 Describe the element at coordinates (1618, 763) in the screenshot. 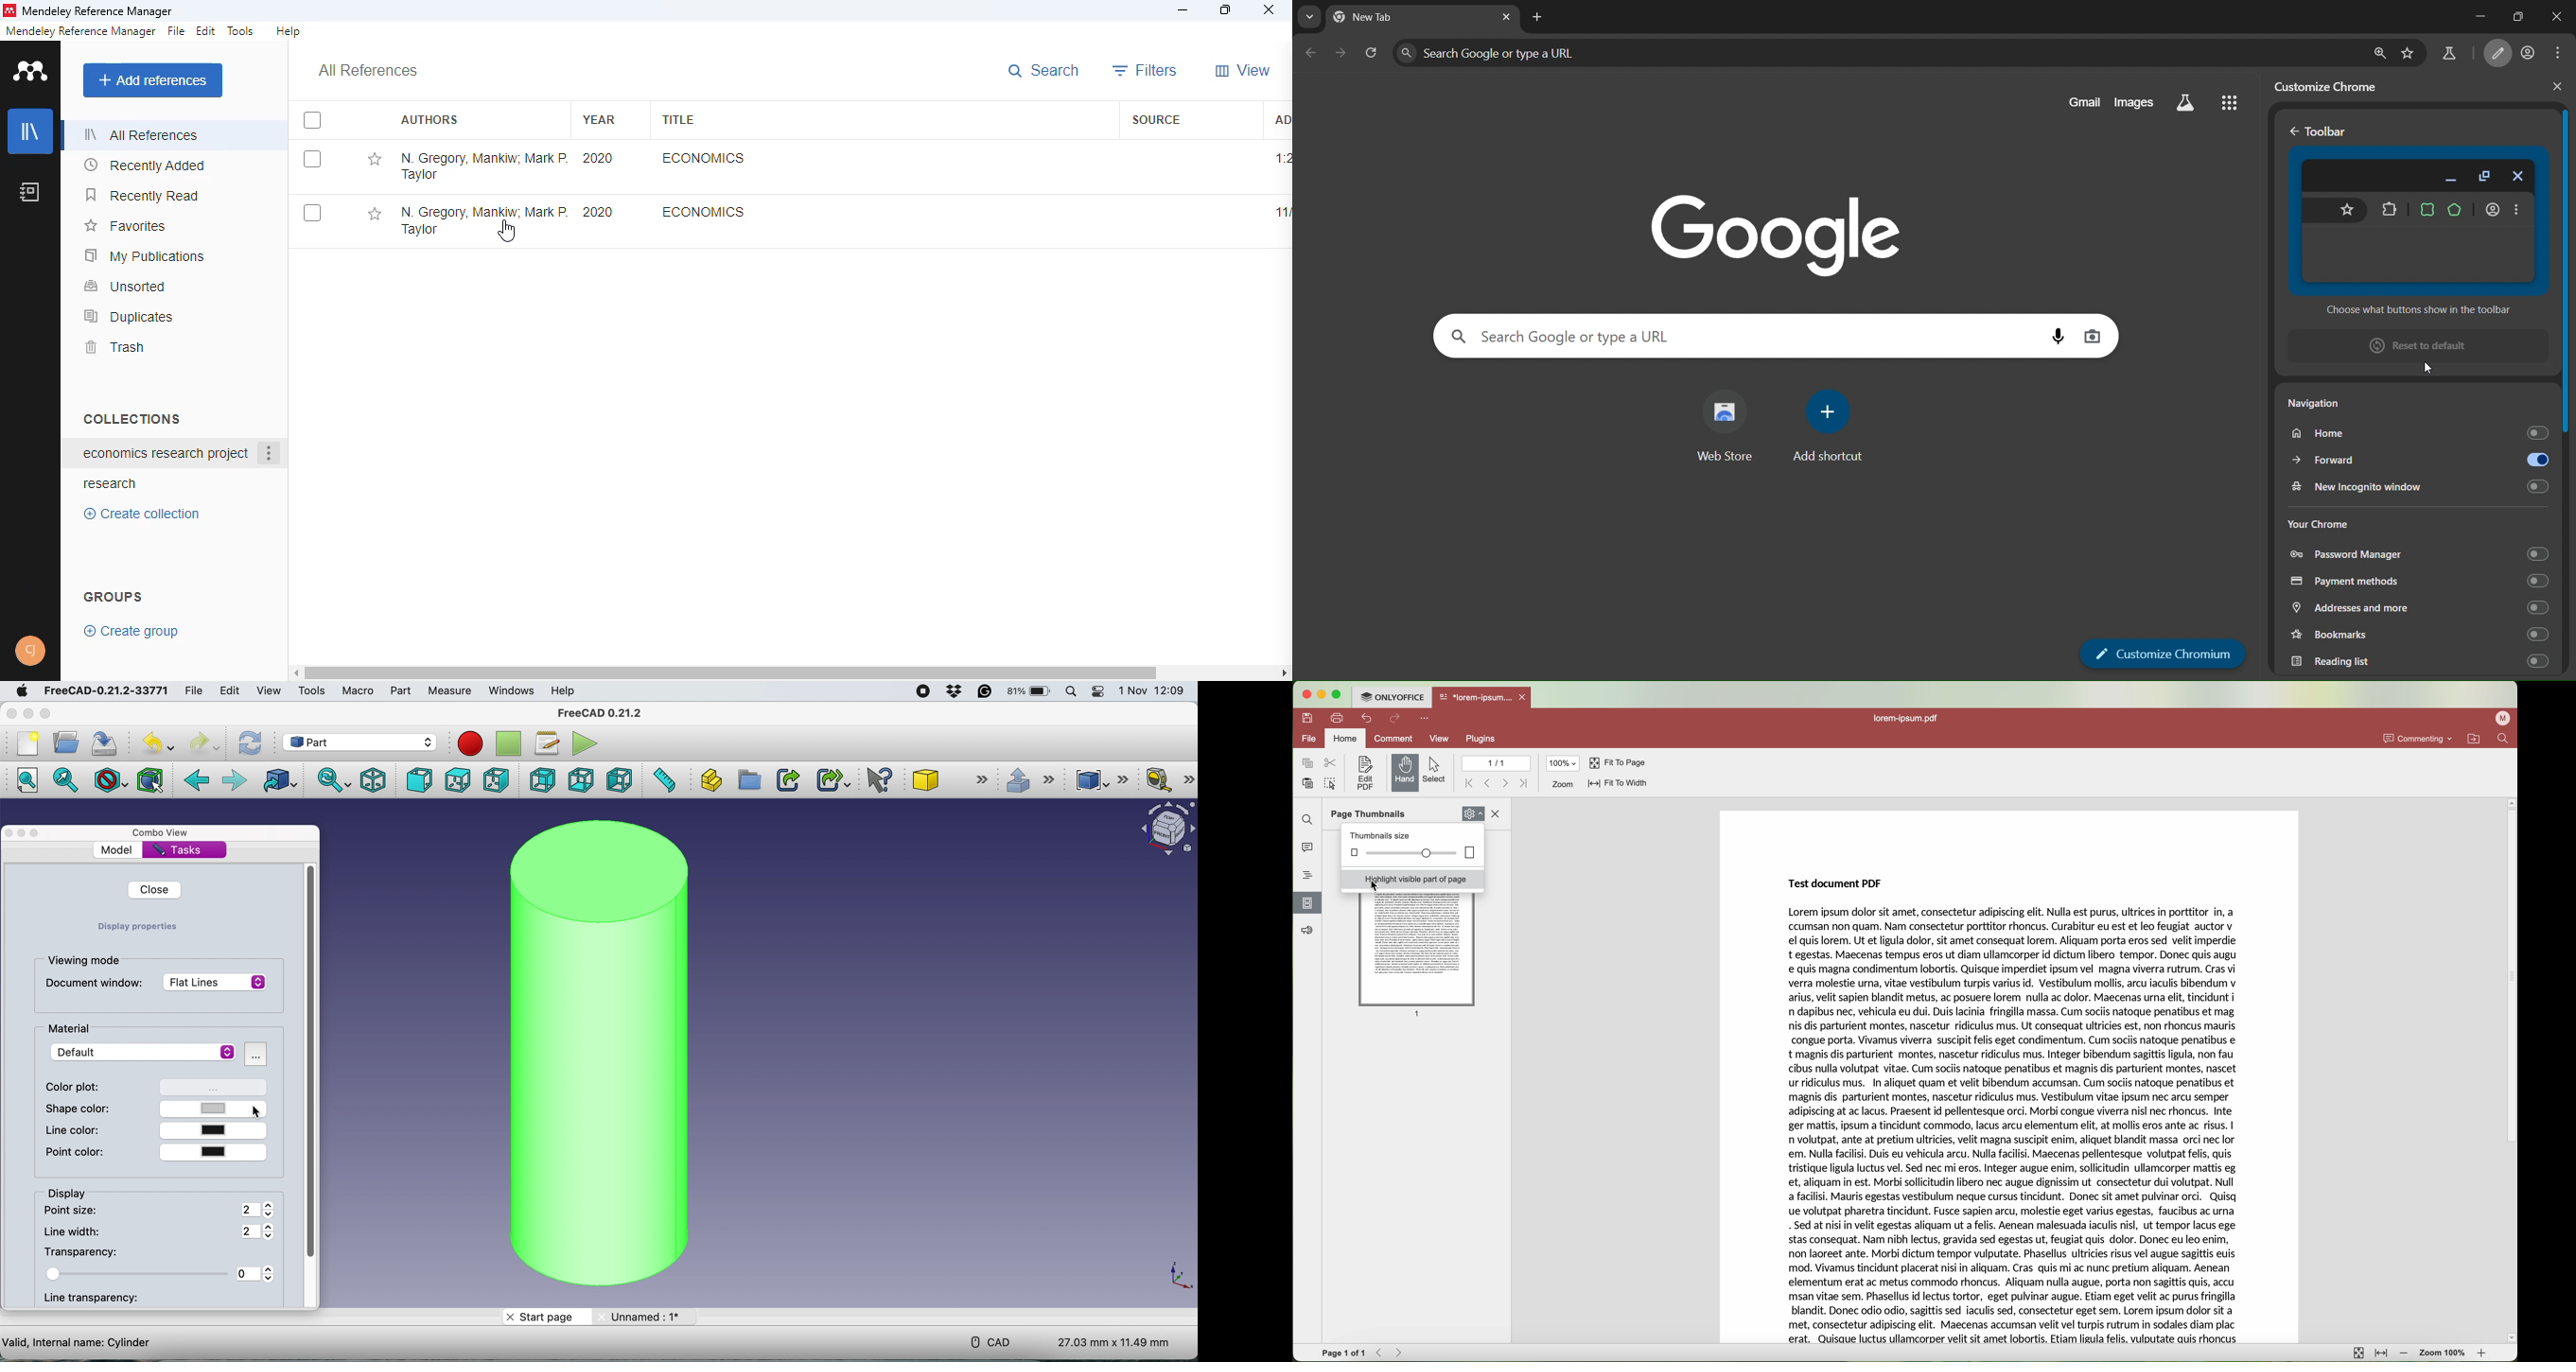

I see `fit to page` at that location.